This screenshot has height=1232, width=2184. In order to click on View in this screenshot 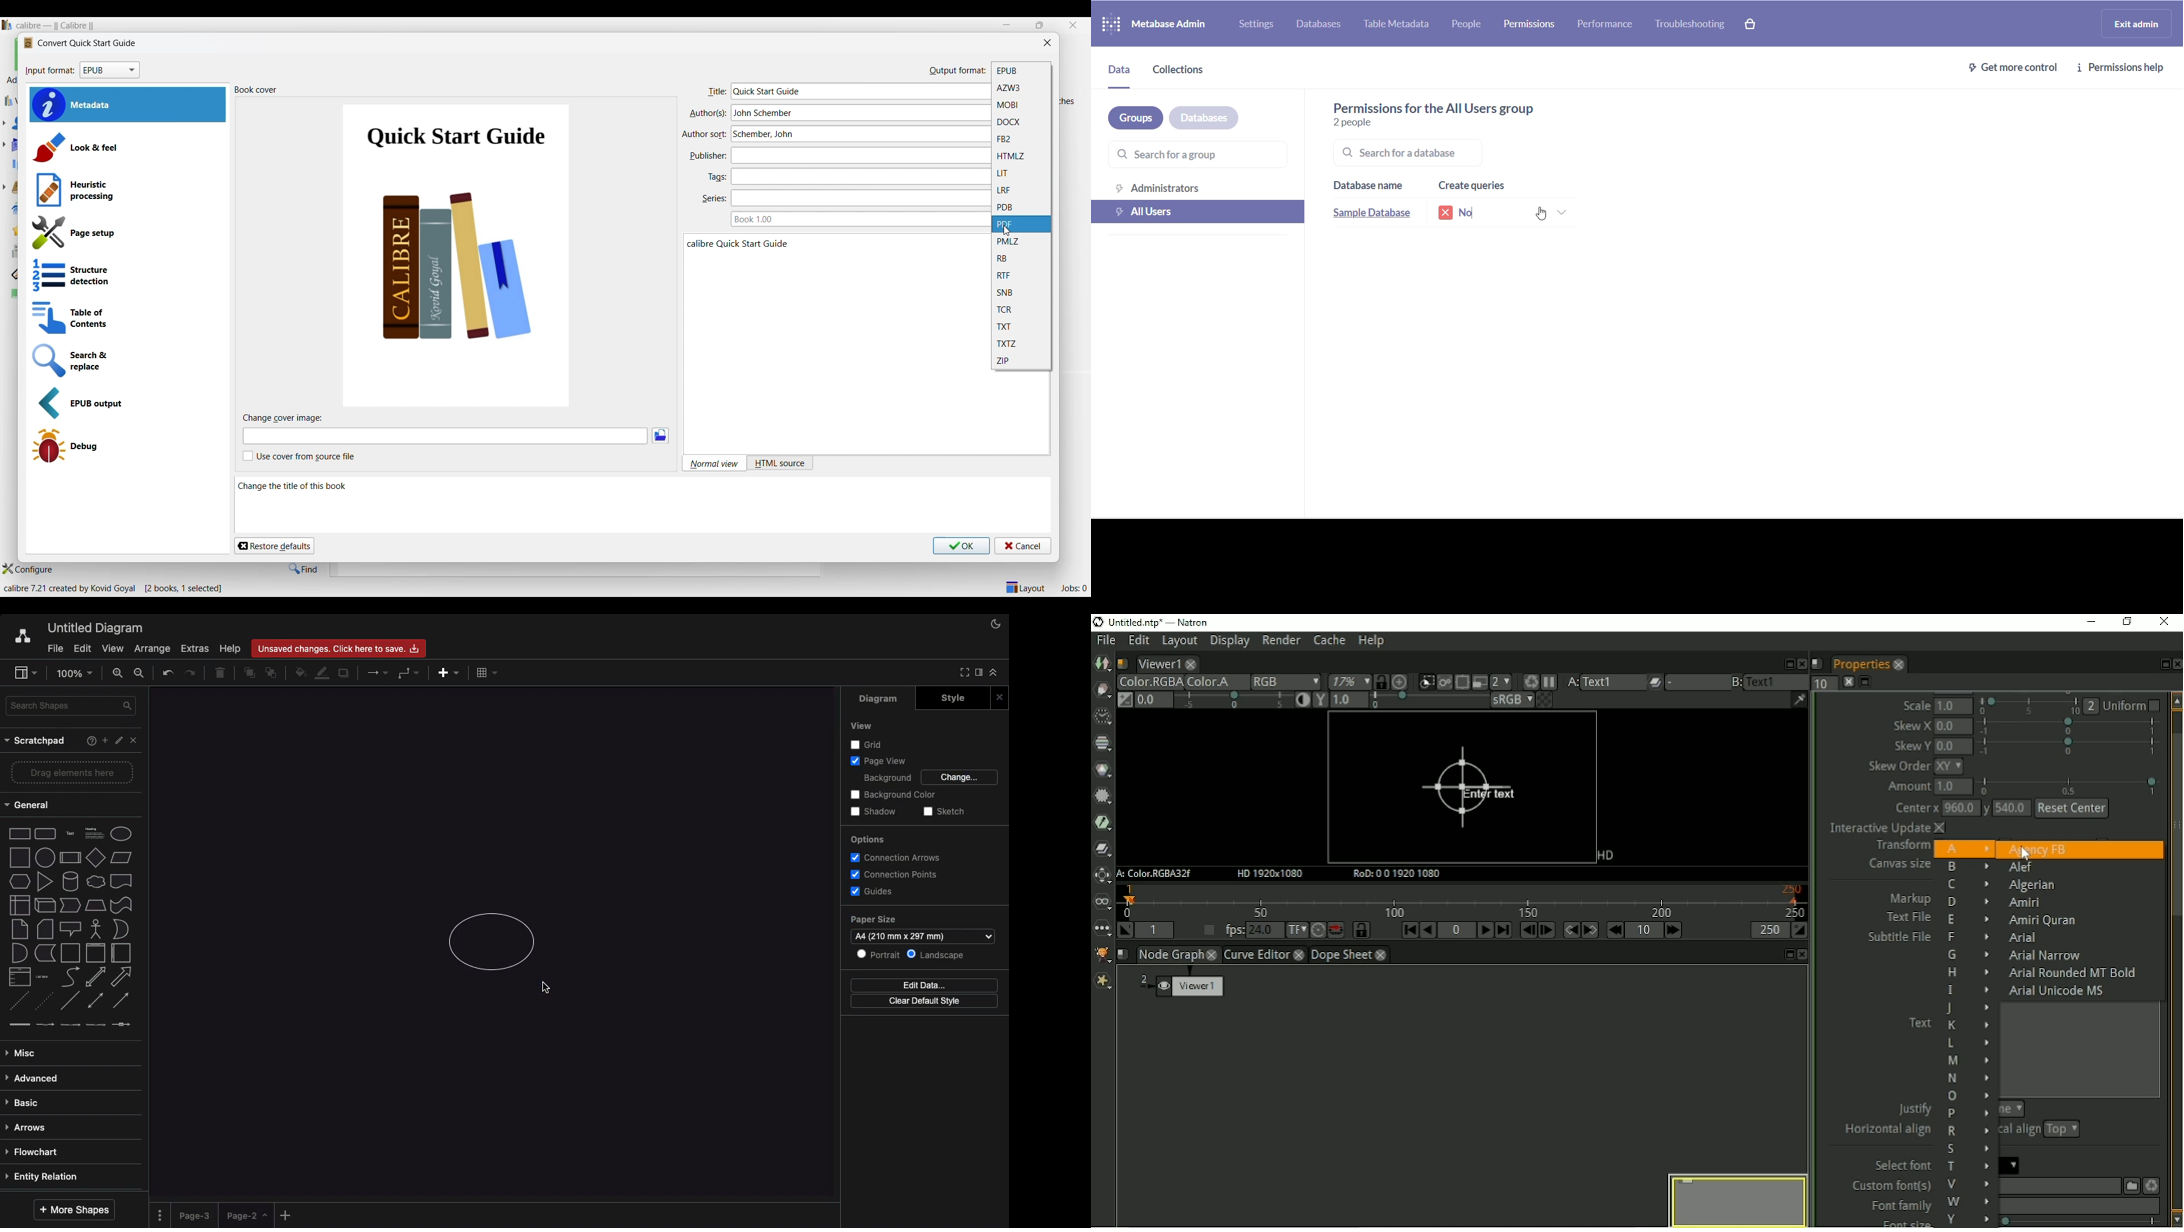, I will do `click(864, 725)`.